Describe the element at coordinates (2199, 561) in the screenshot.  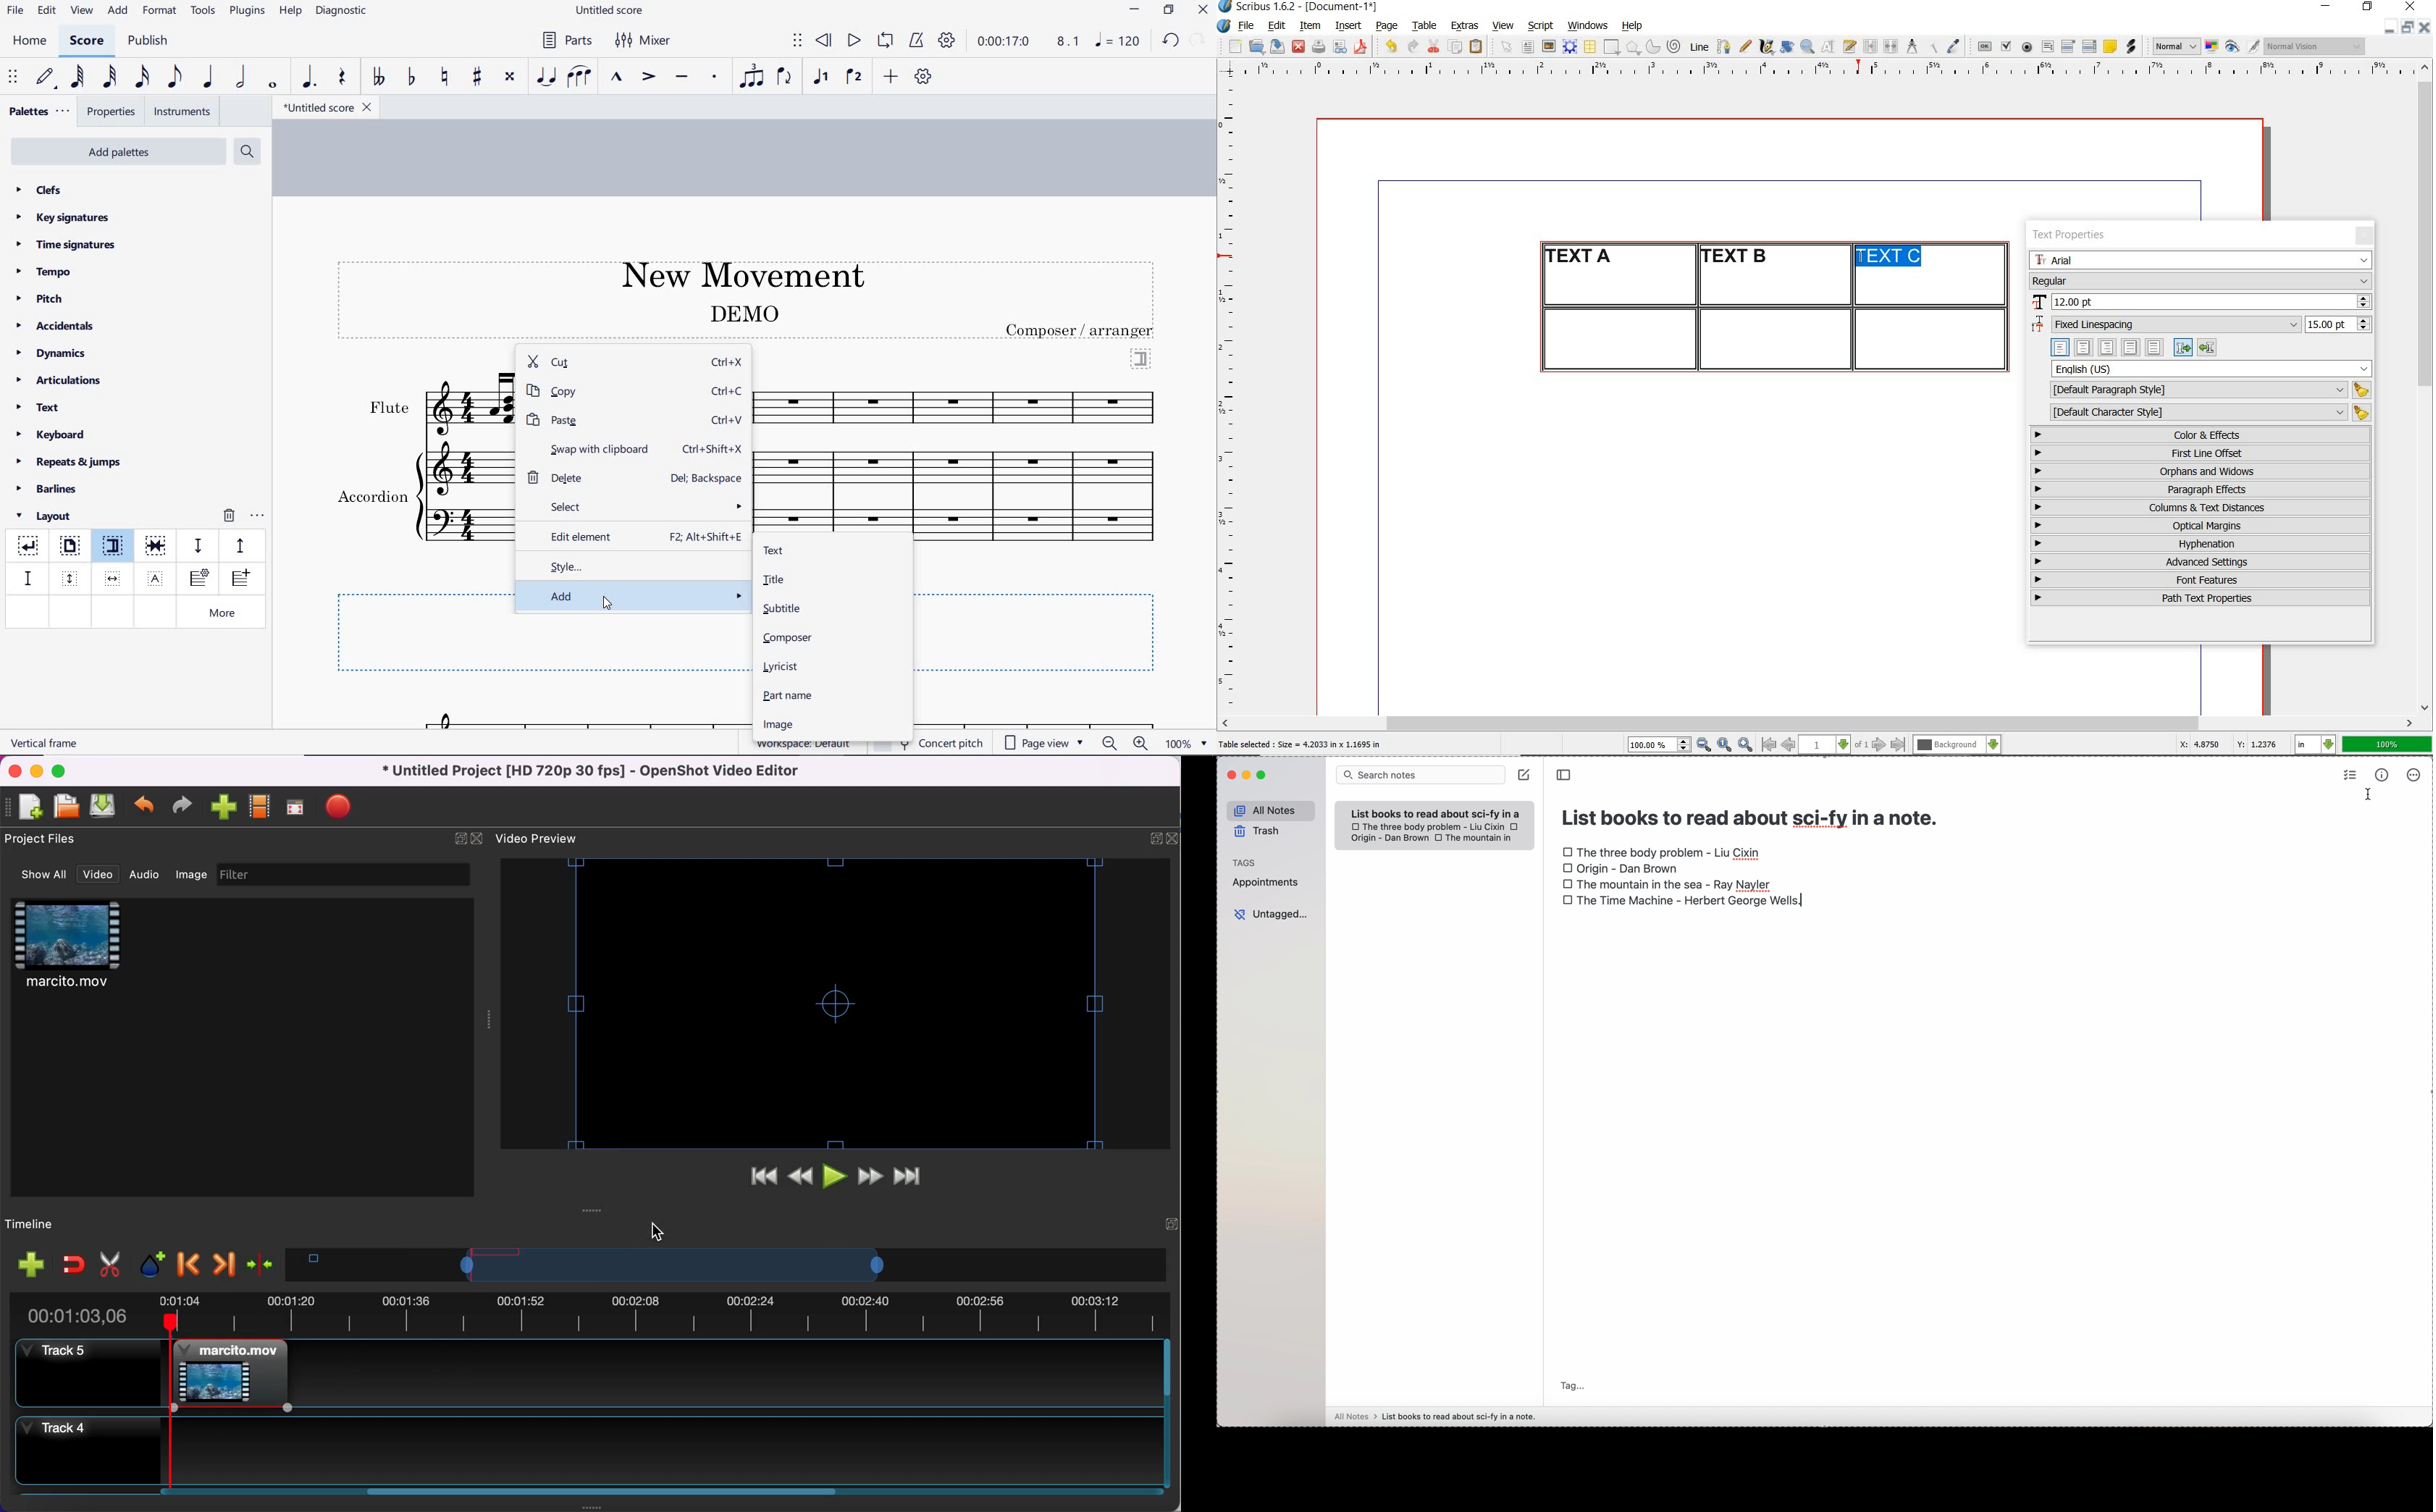
I see `advanced settings` at that location.